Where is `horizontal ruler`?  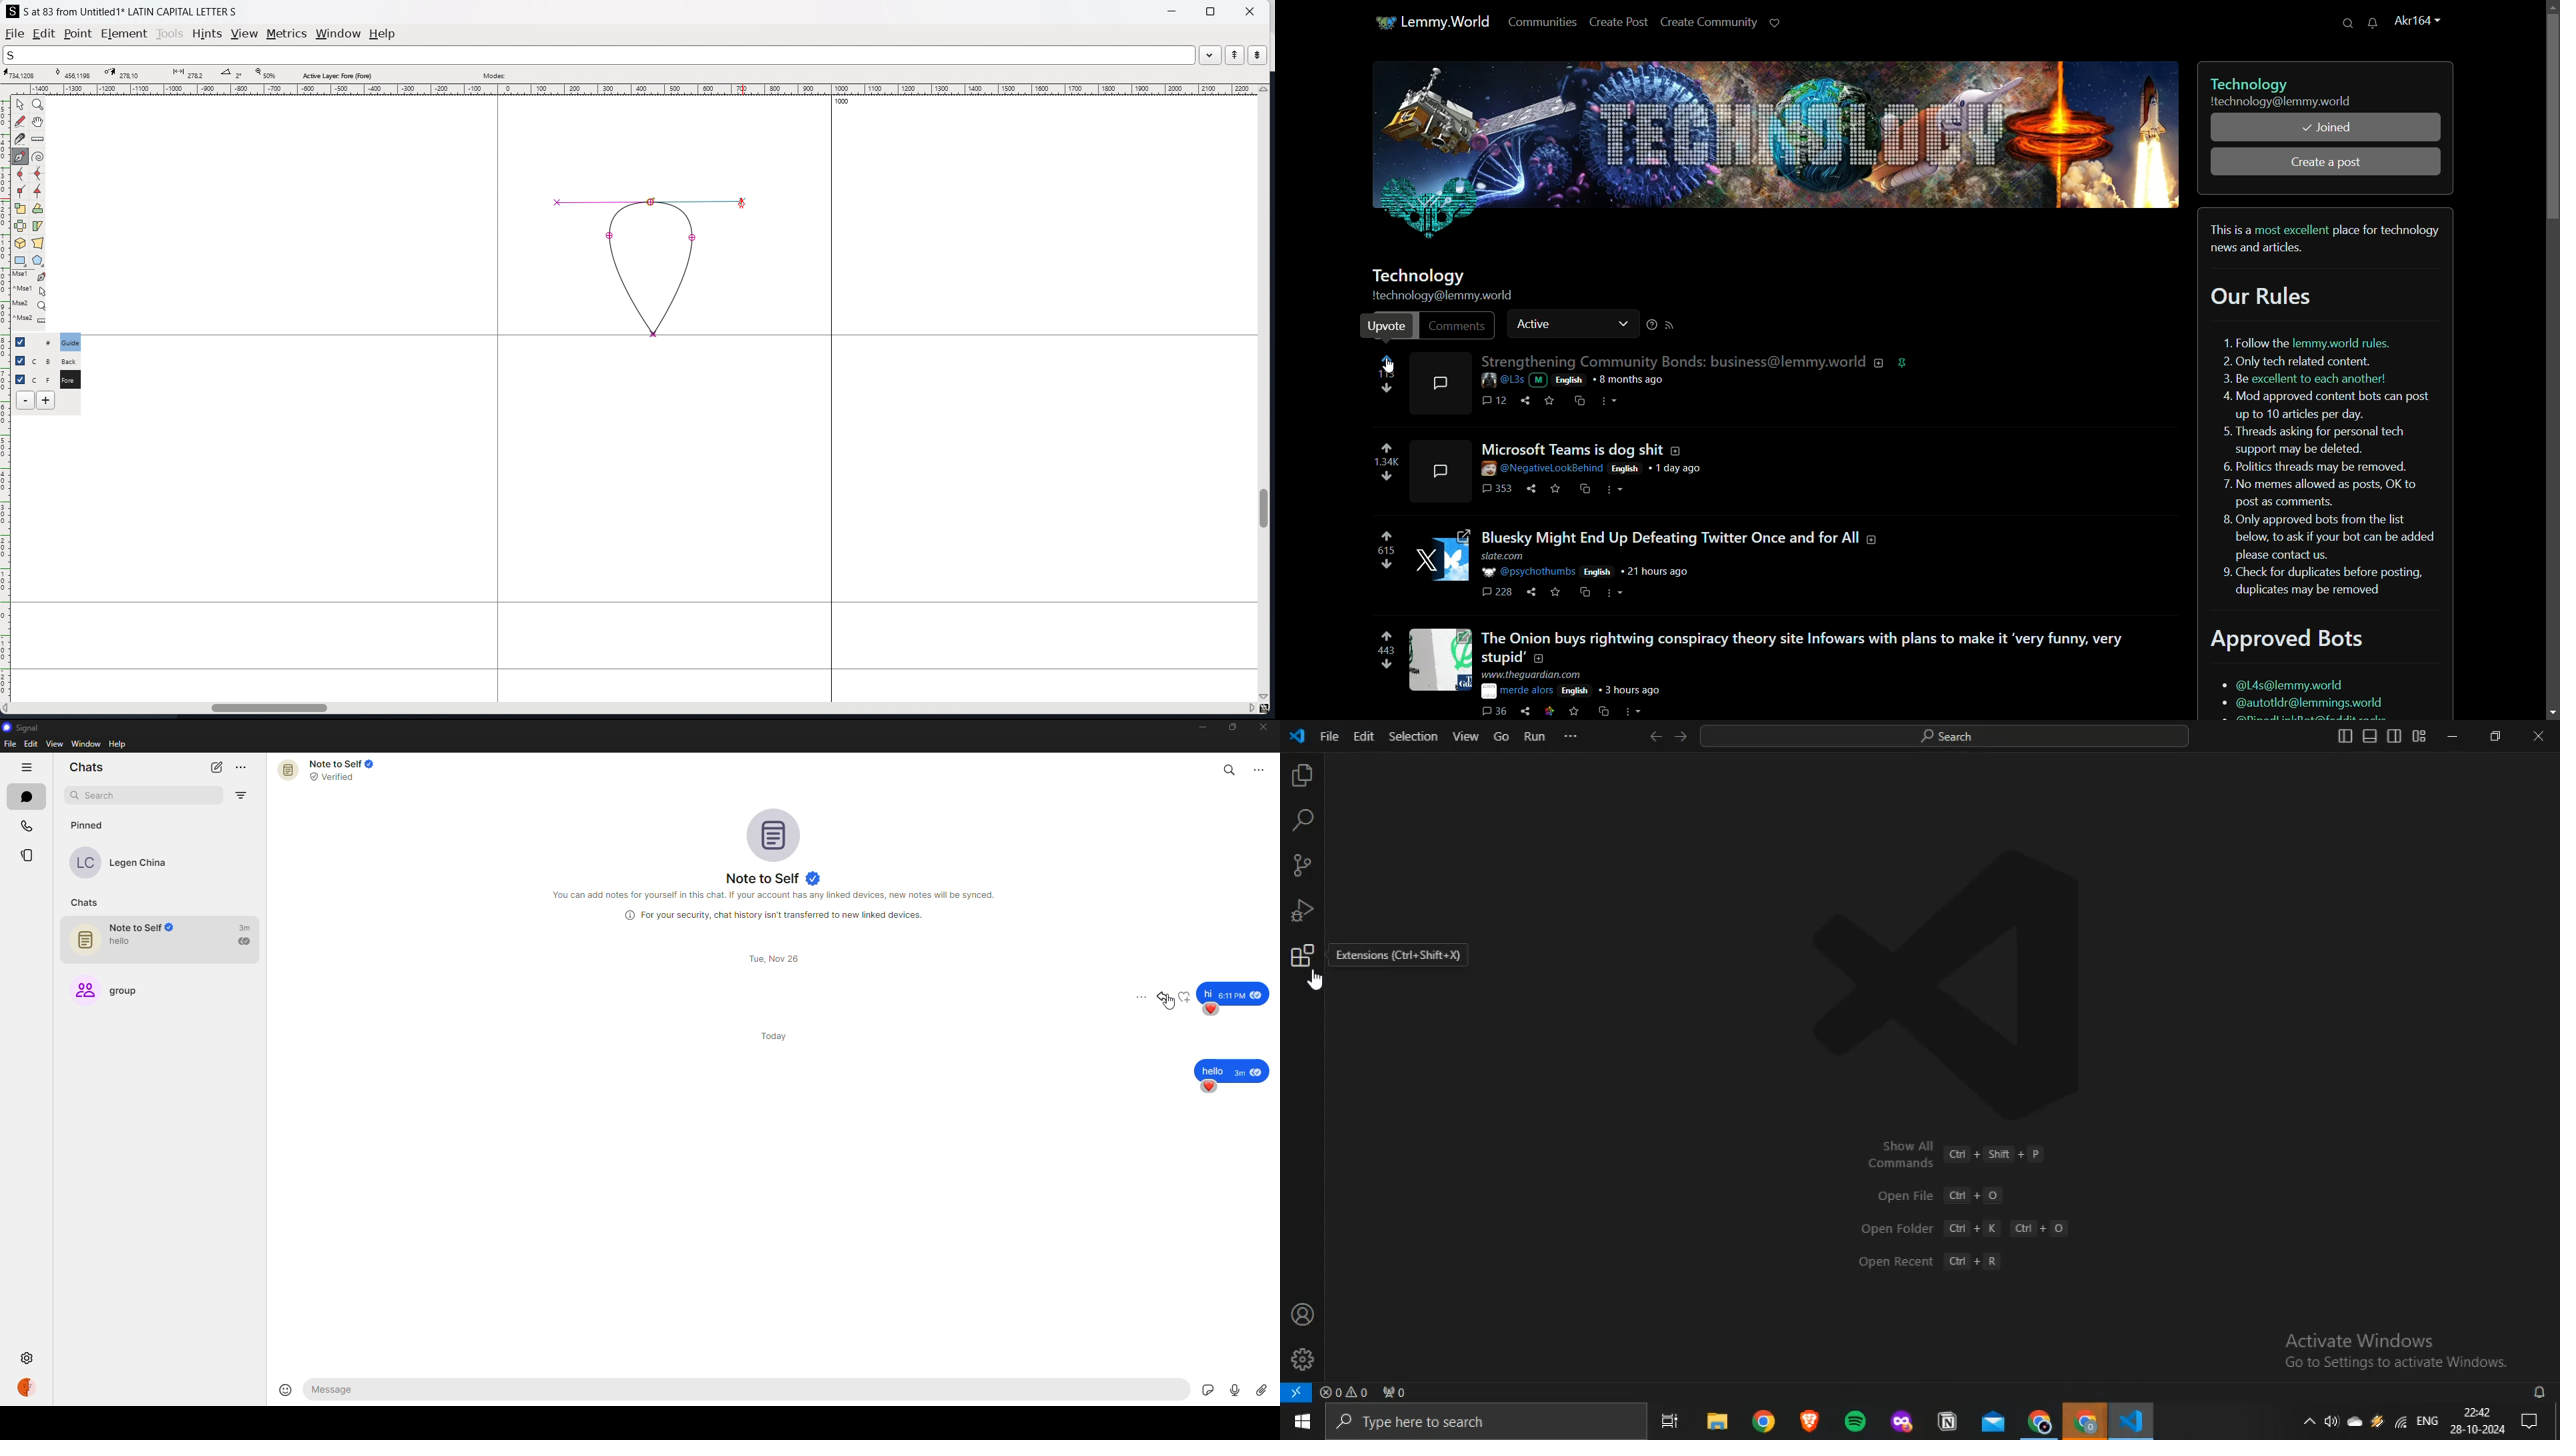 horizontal ruler is located at coordinates (631, 89).